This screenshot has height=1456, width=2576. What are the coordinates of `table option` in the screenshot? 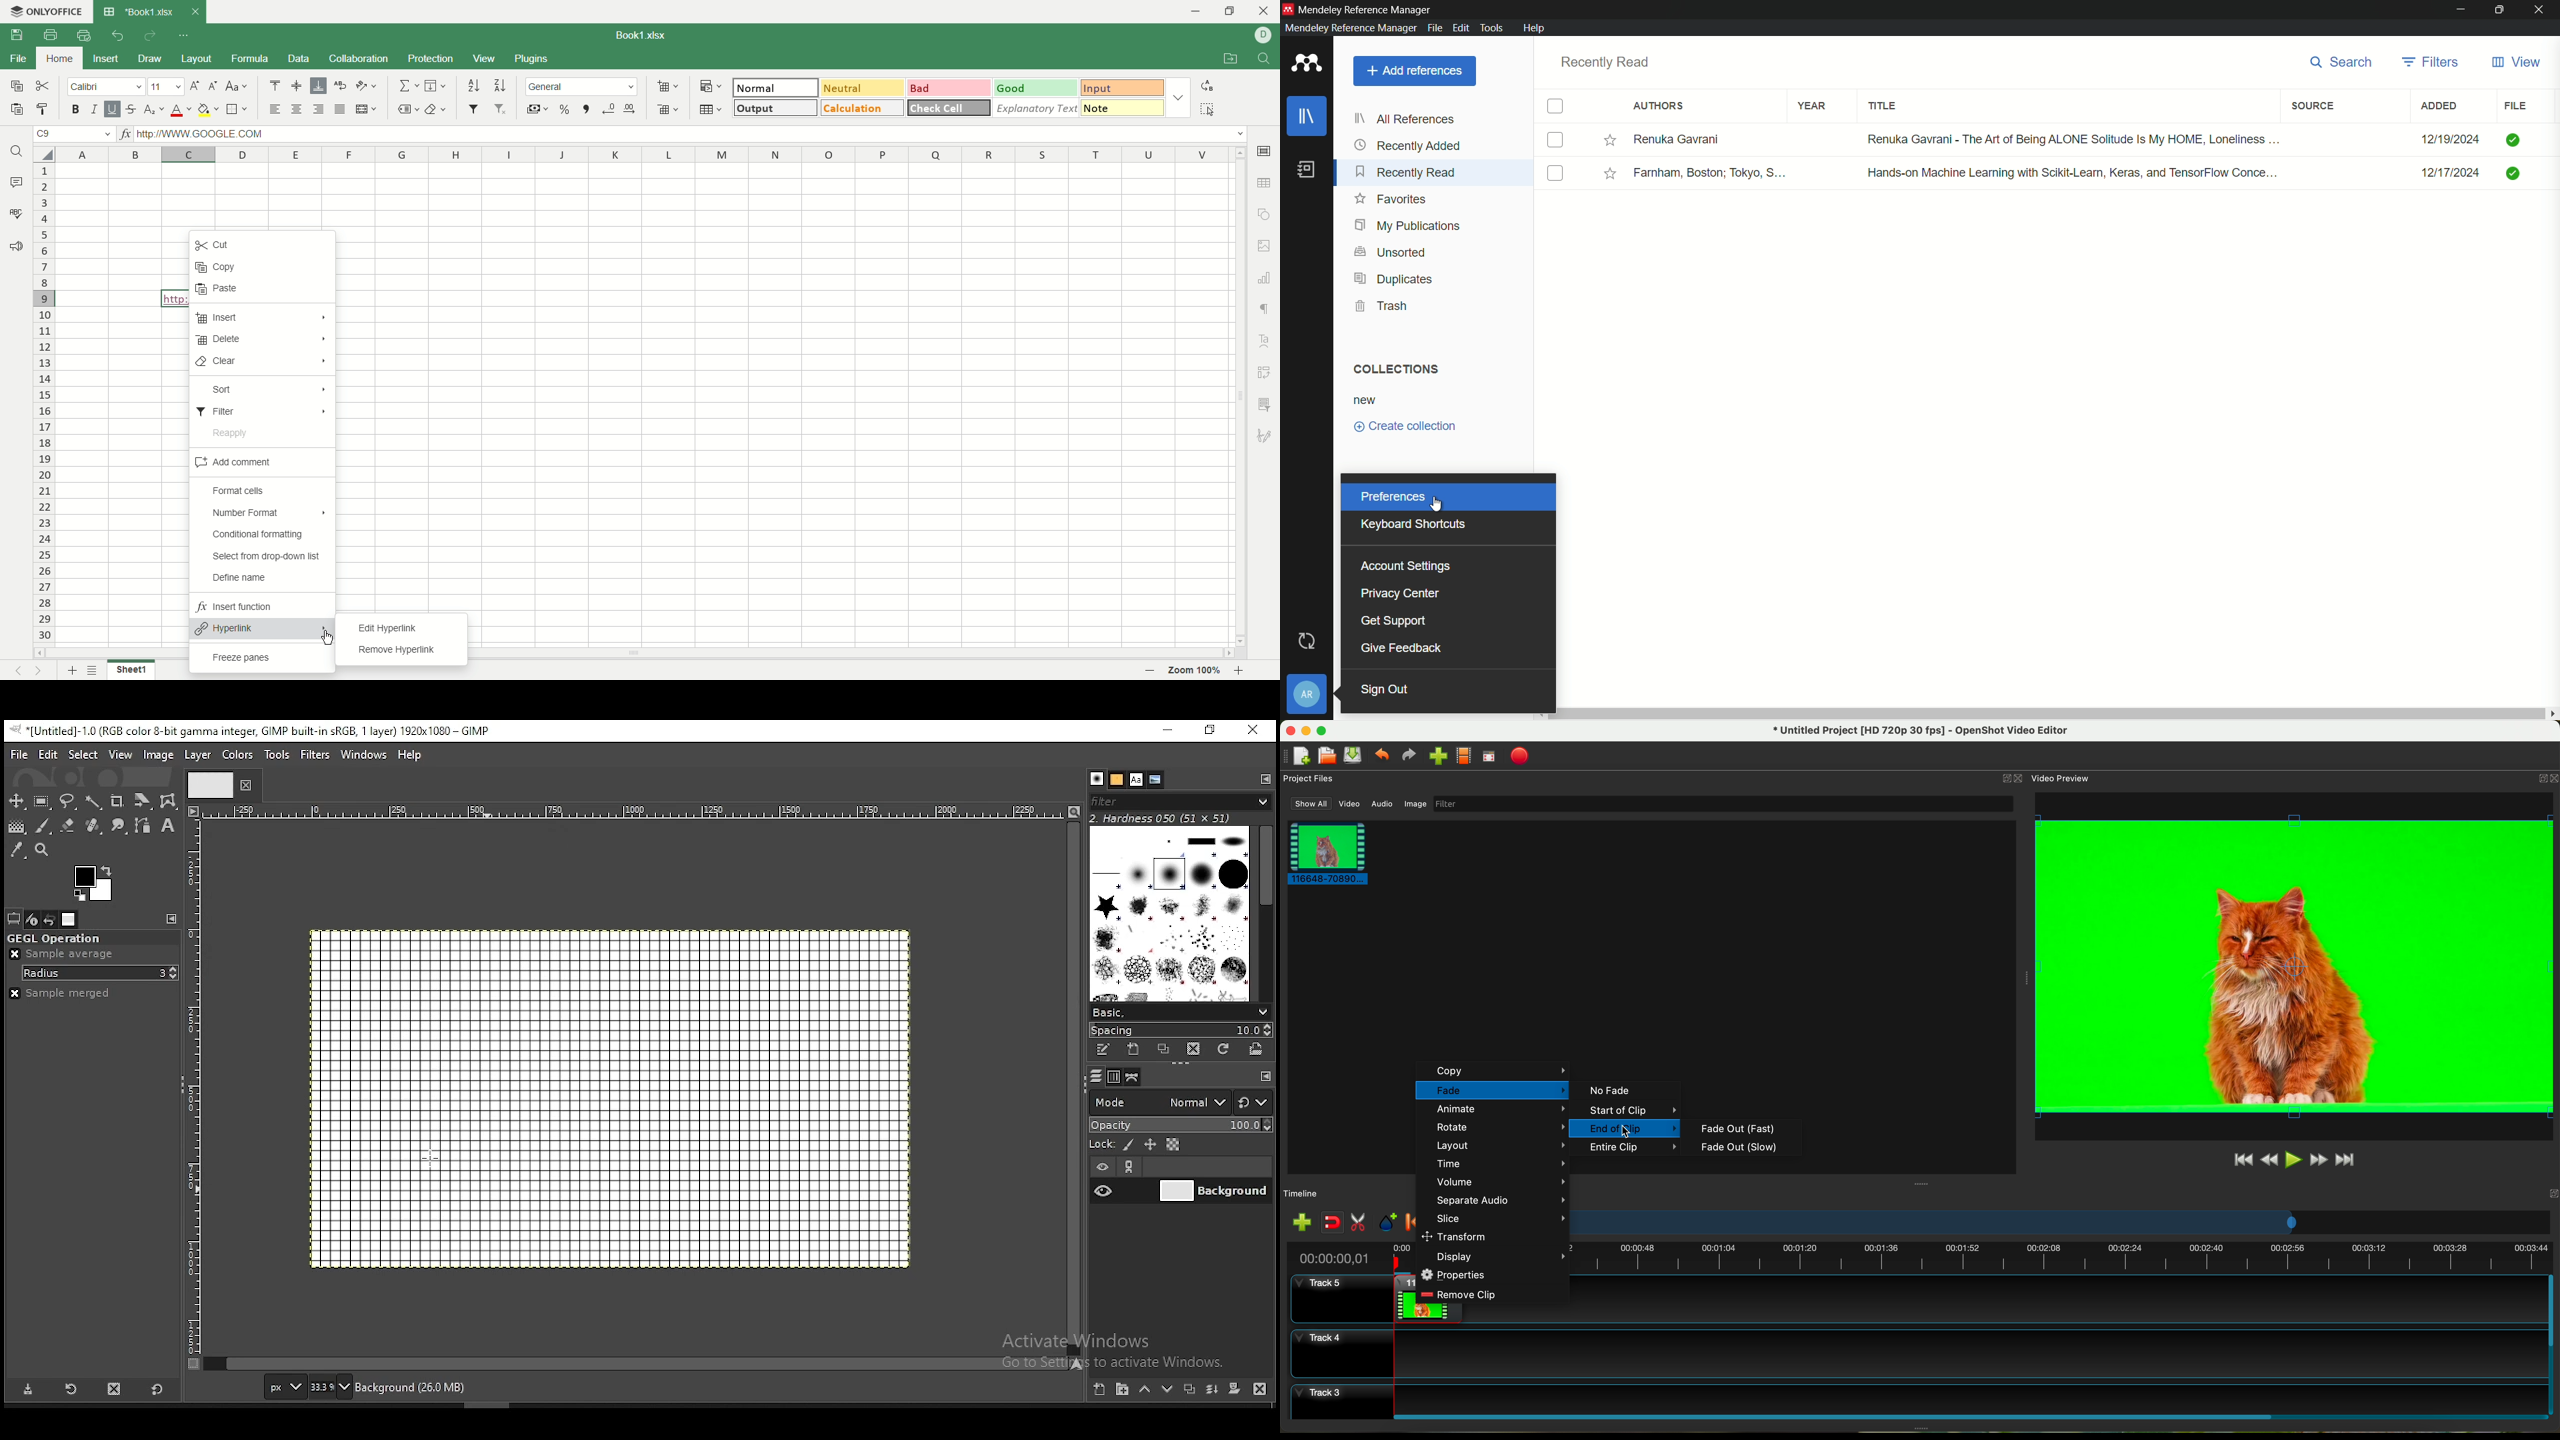 It's located at (1264, 183).